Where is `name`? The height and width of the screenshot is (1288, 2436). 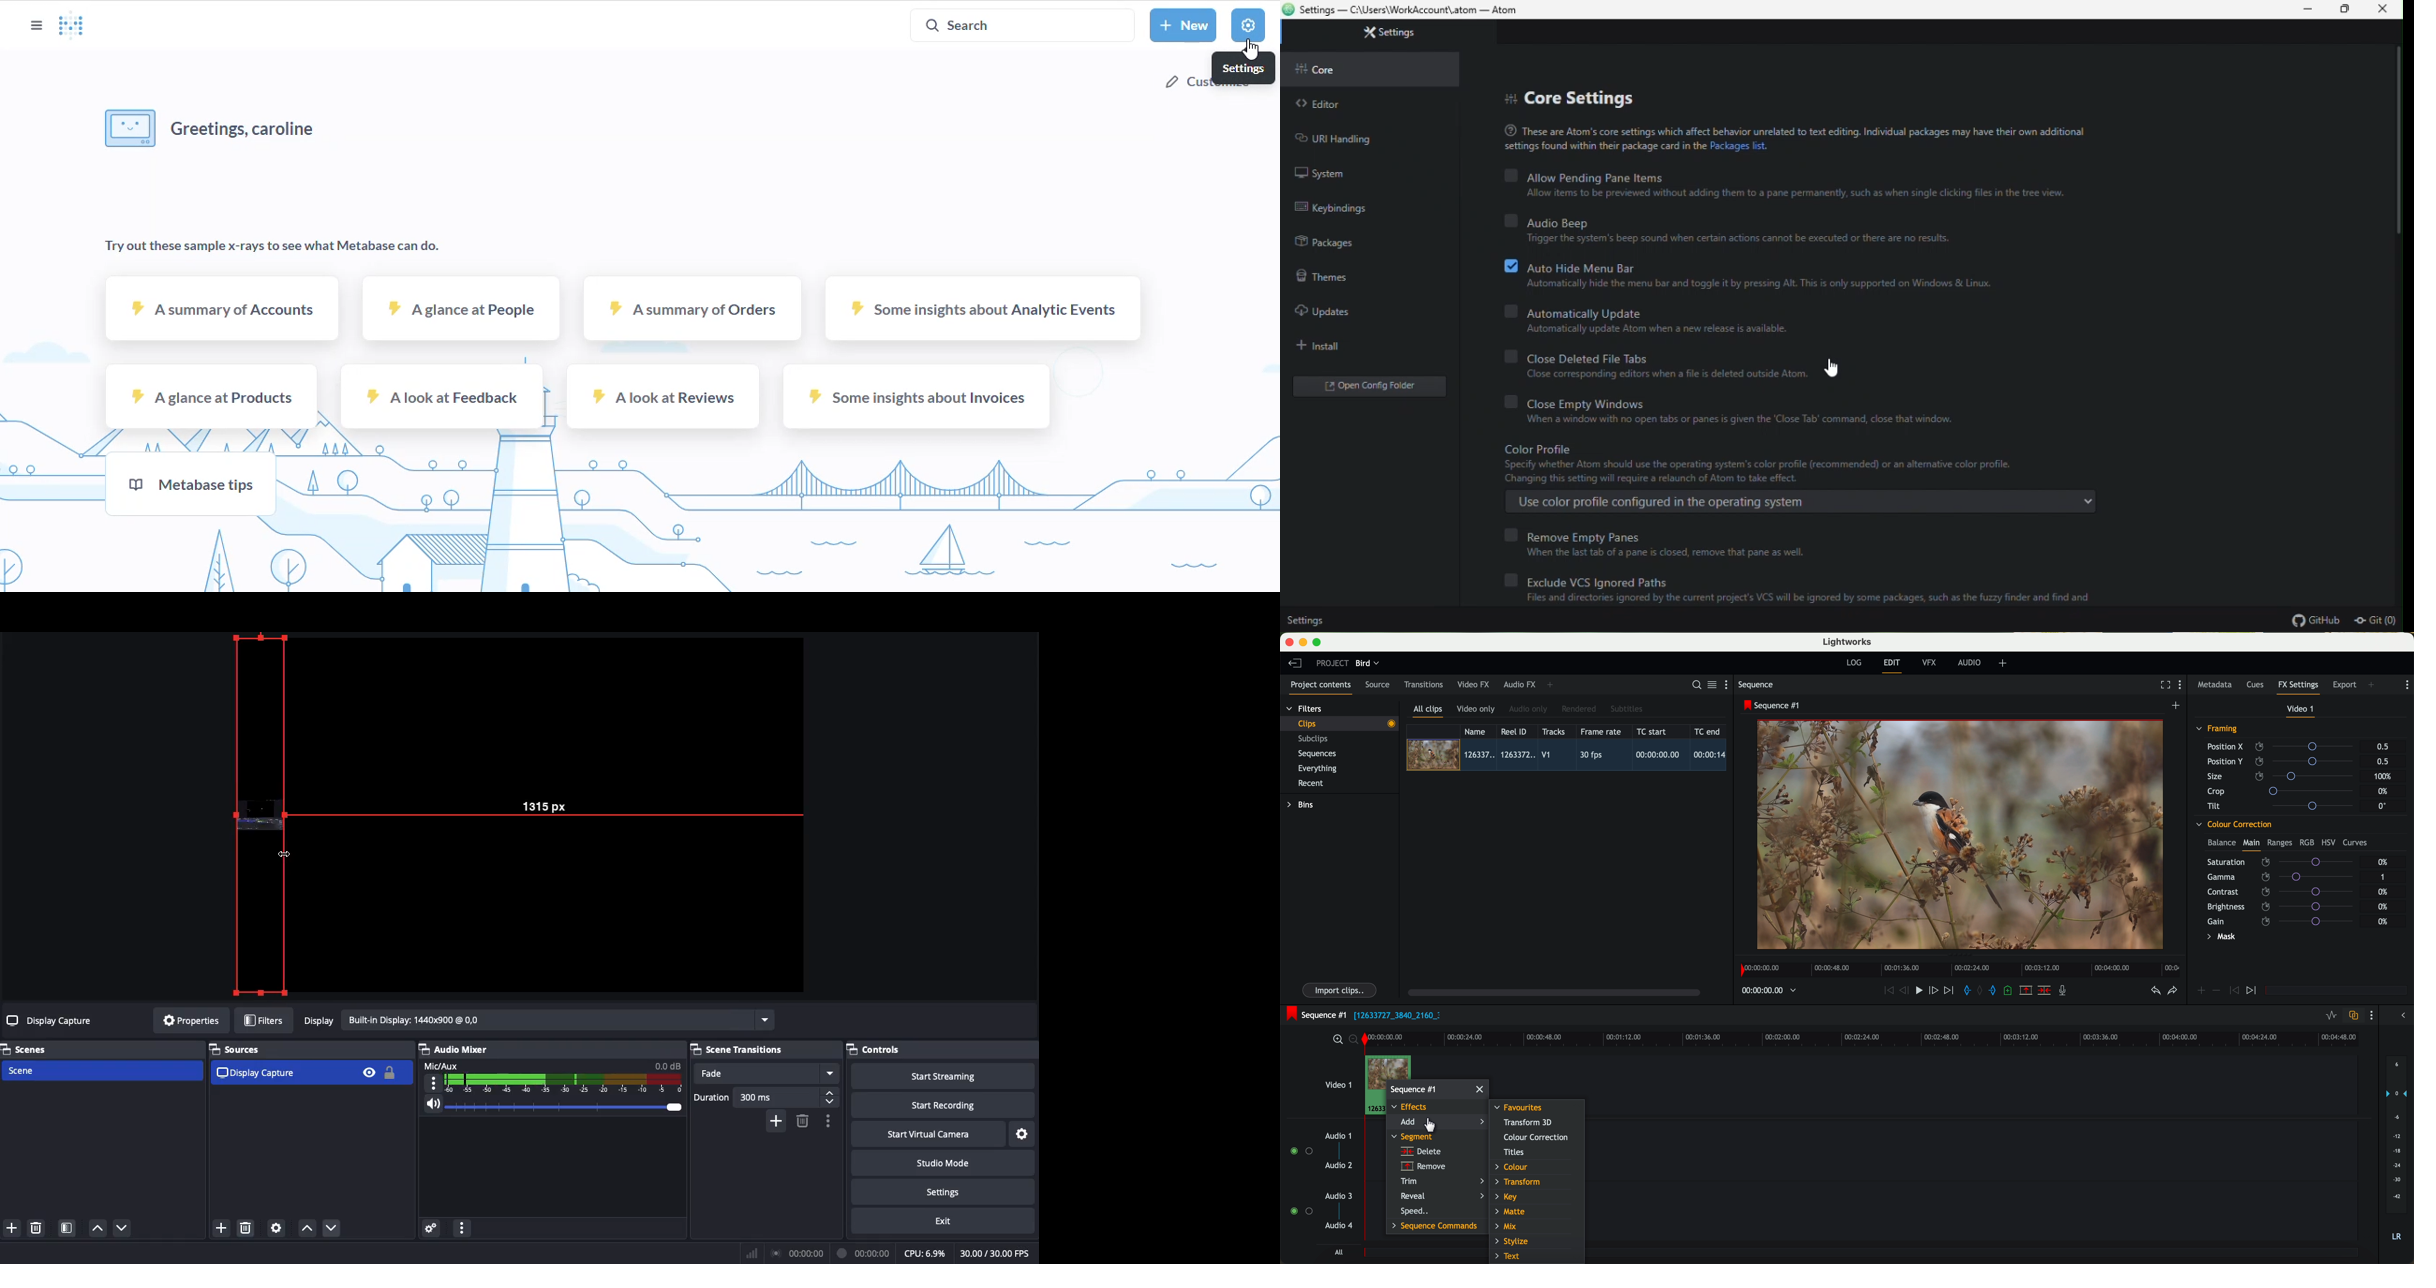 name is located at coordinates (1478, 731).